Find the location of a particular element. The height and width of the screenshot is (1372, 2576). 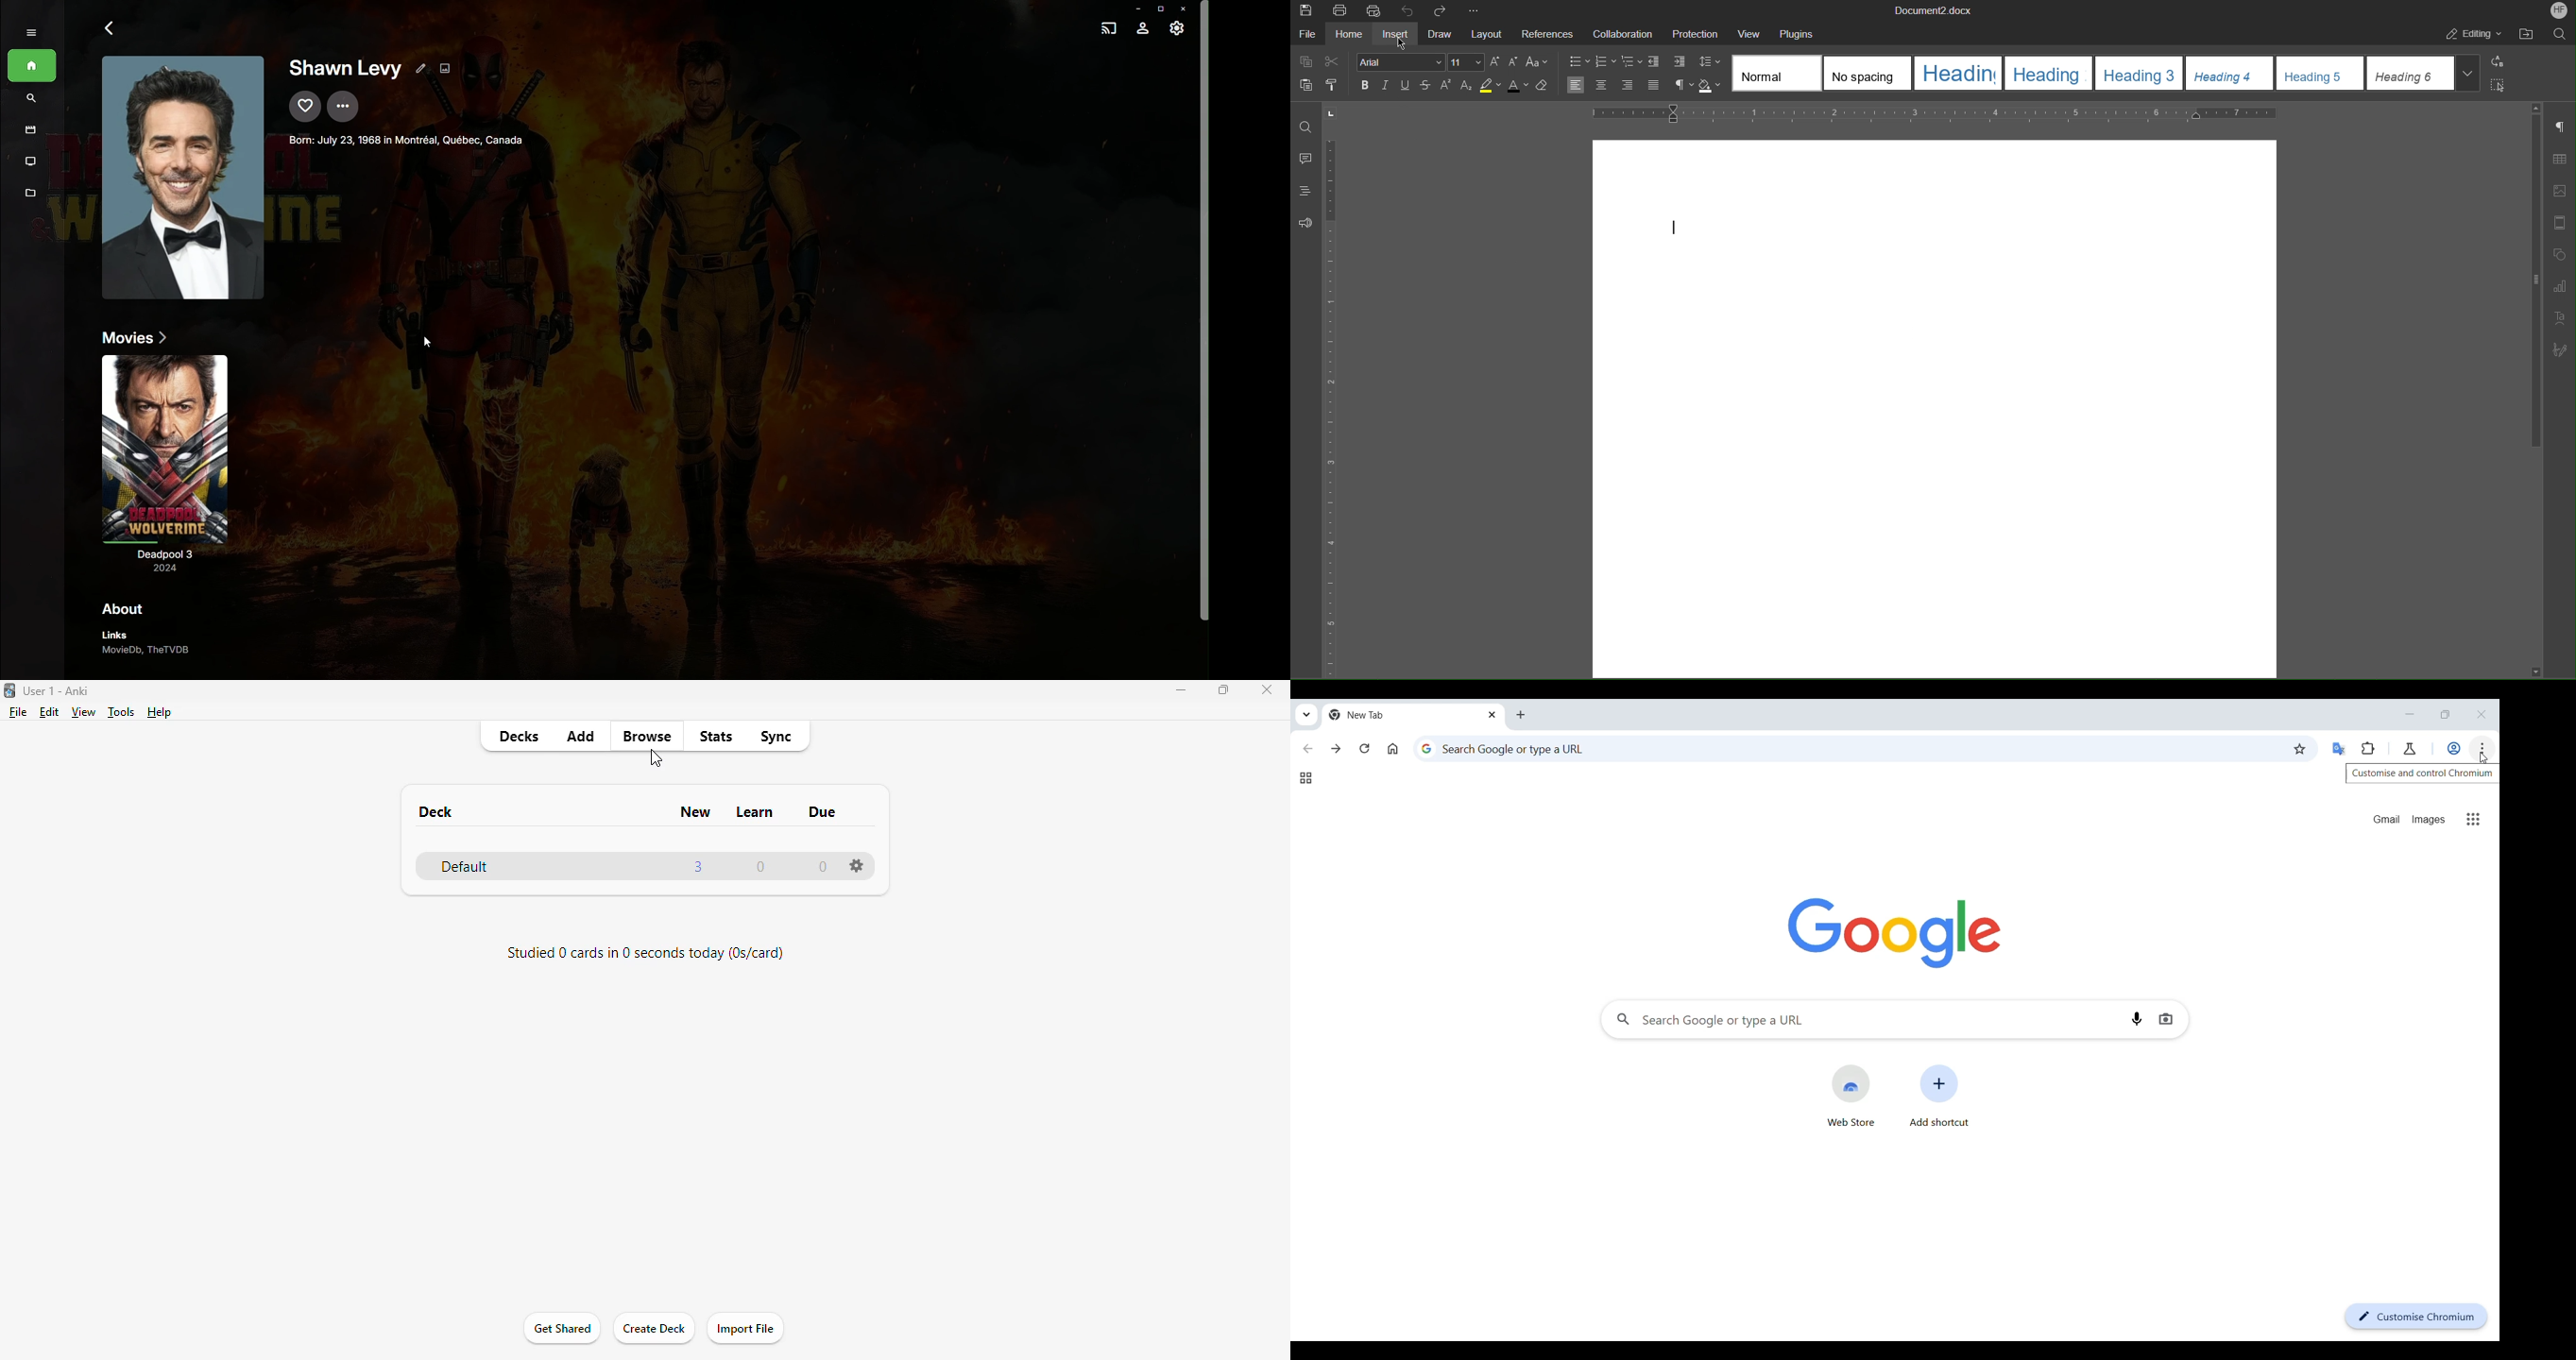

Quick Print is located at coordinates (1375, 9).